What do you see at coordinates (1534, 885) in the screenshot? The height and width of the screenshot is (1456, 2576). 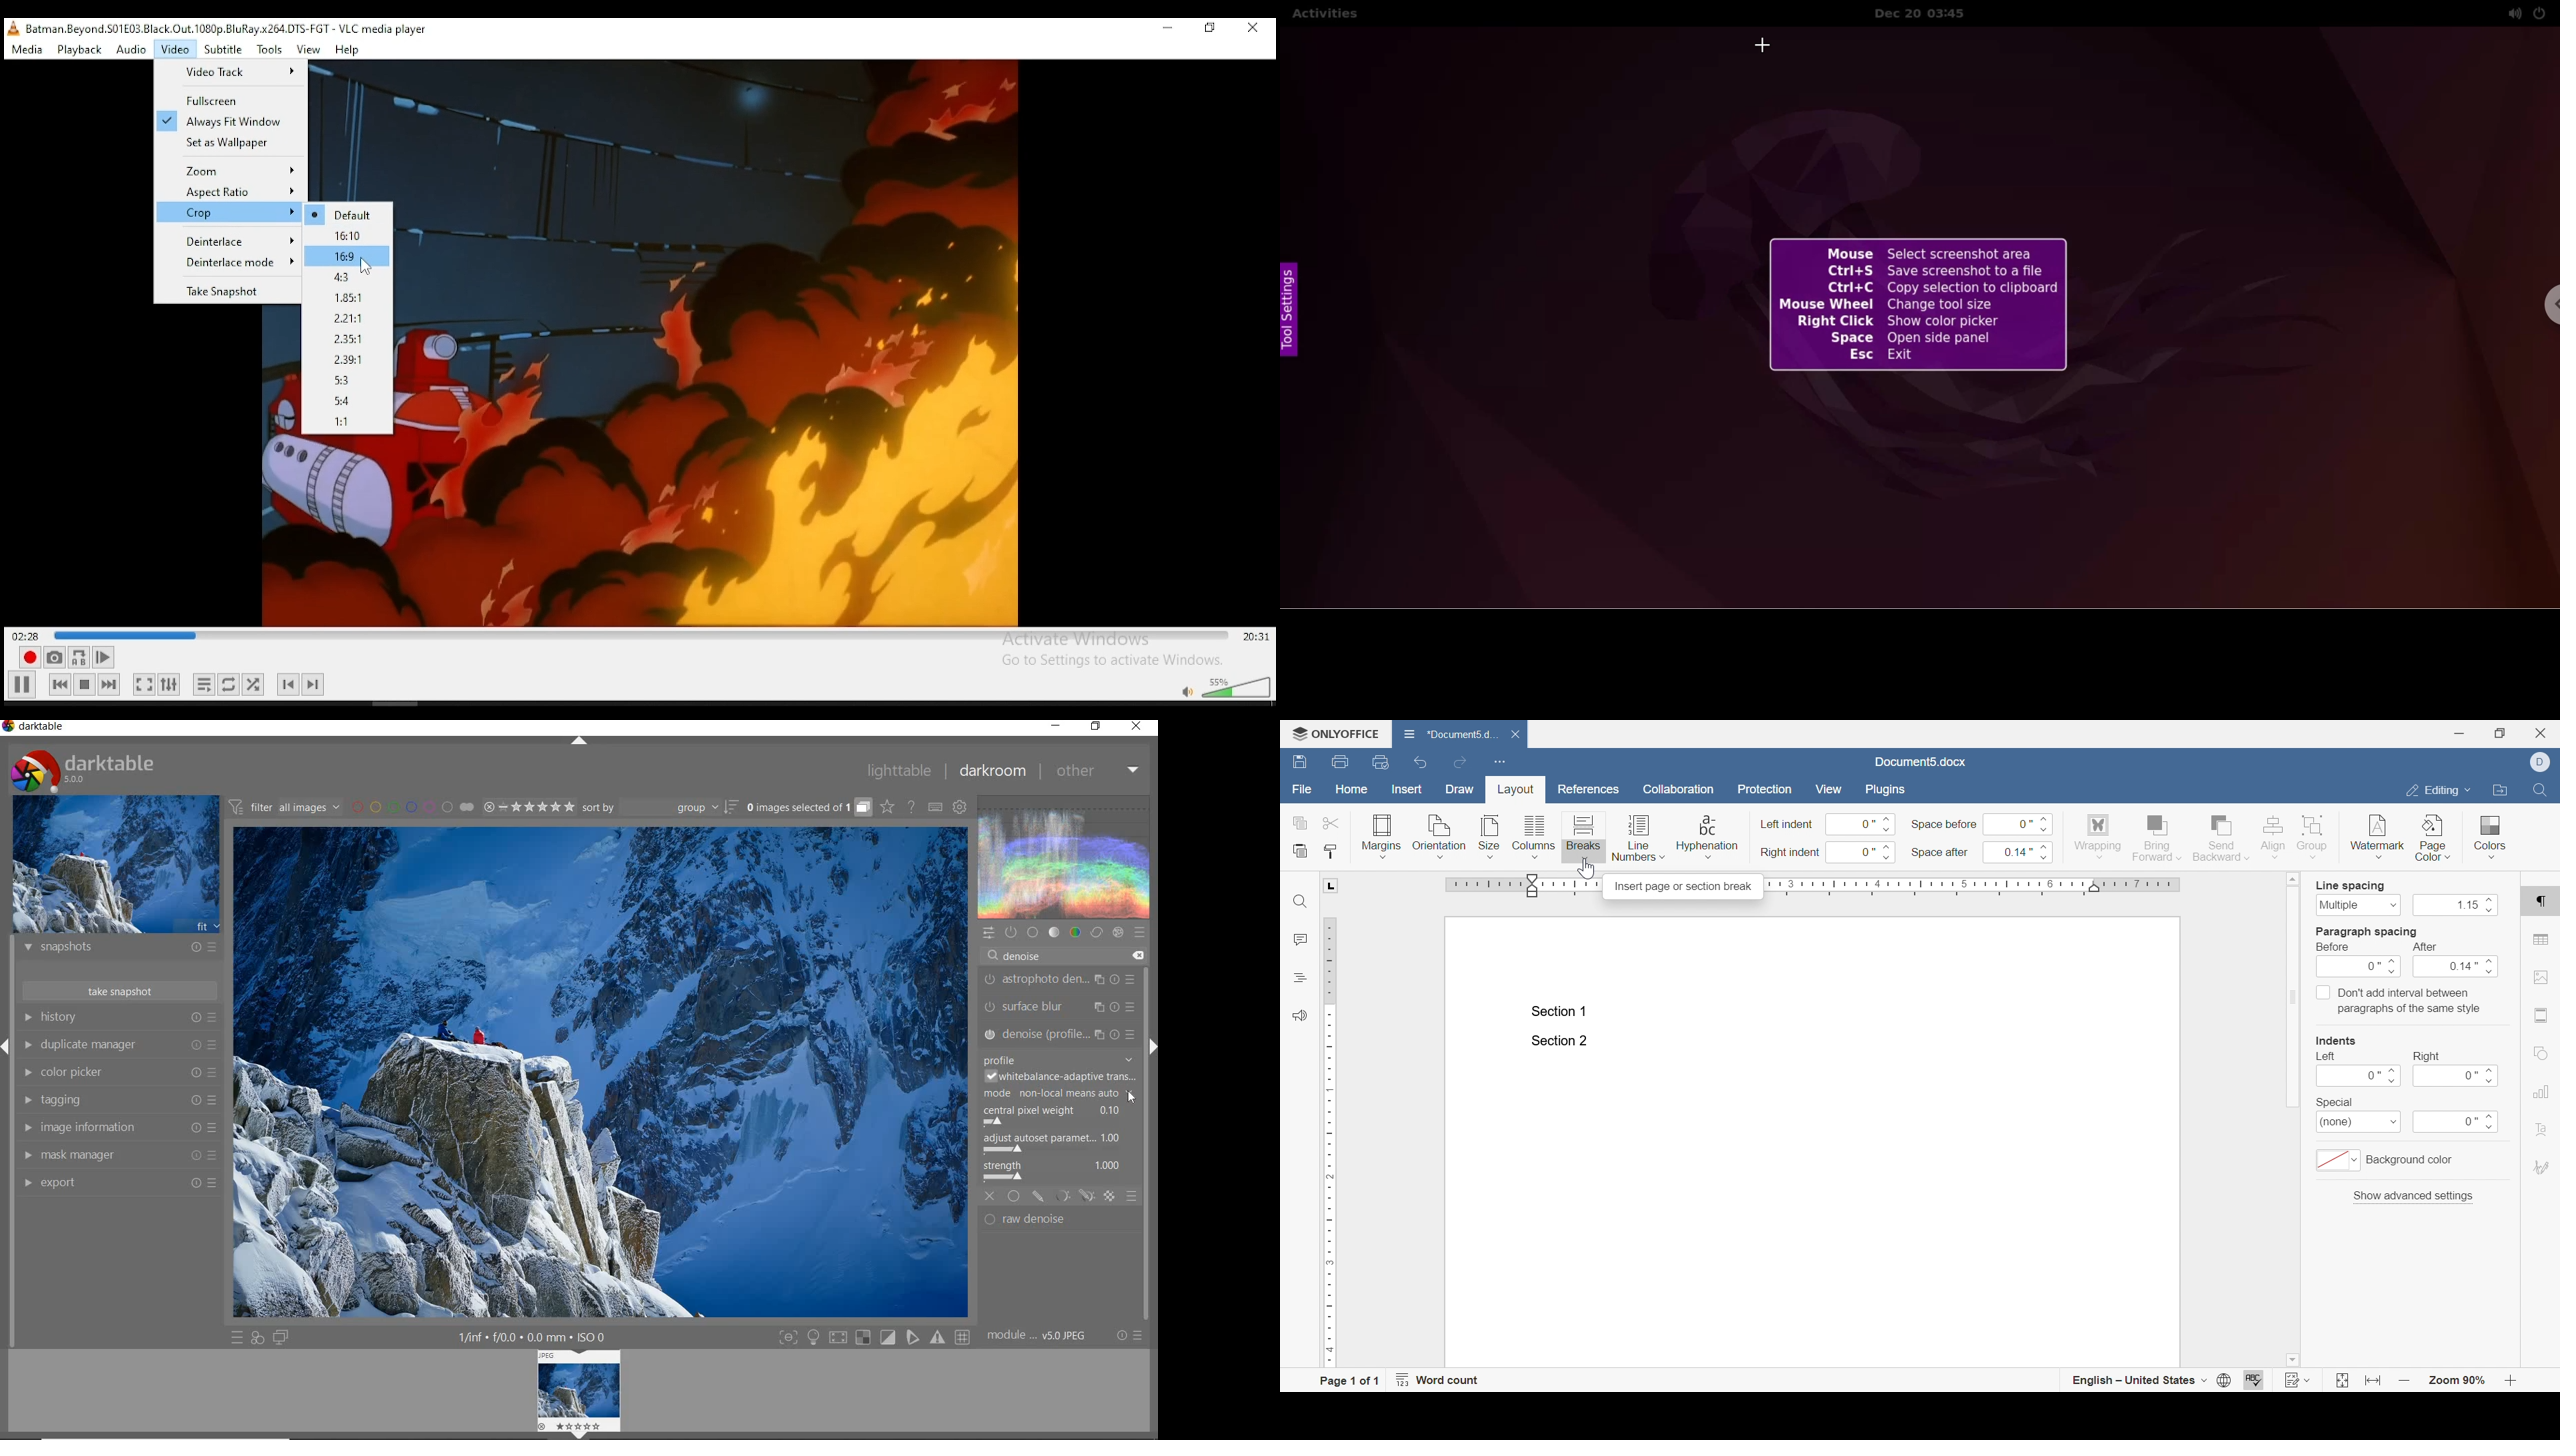 I see `adjust margin` at bounding box center [1534, 885].